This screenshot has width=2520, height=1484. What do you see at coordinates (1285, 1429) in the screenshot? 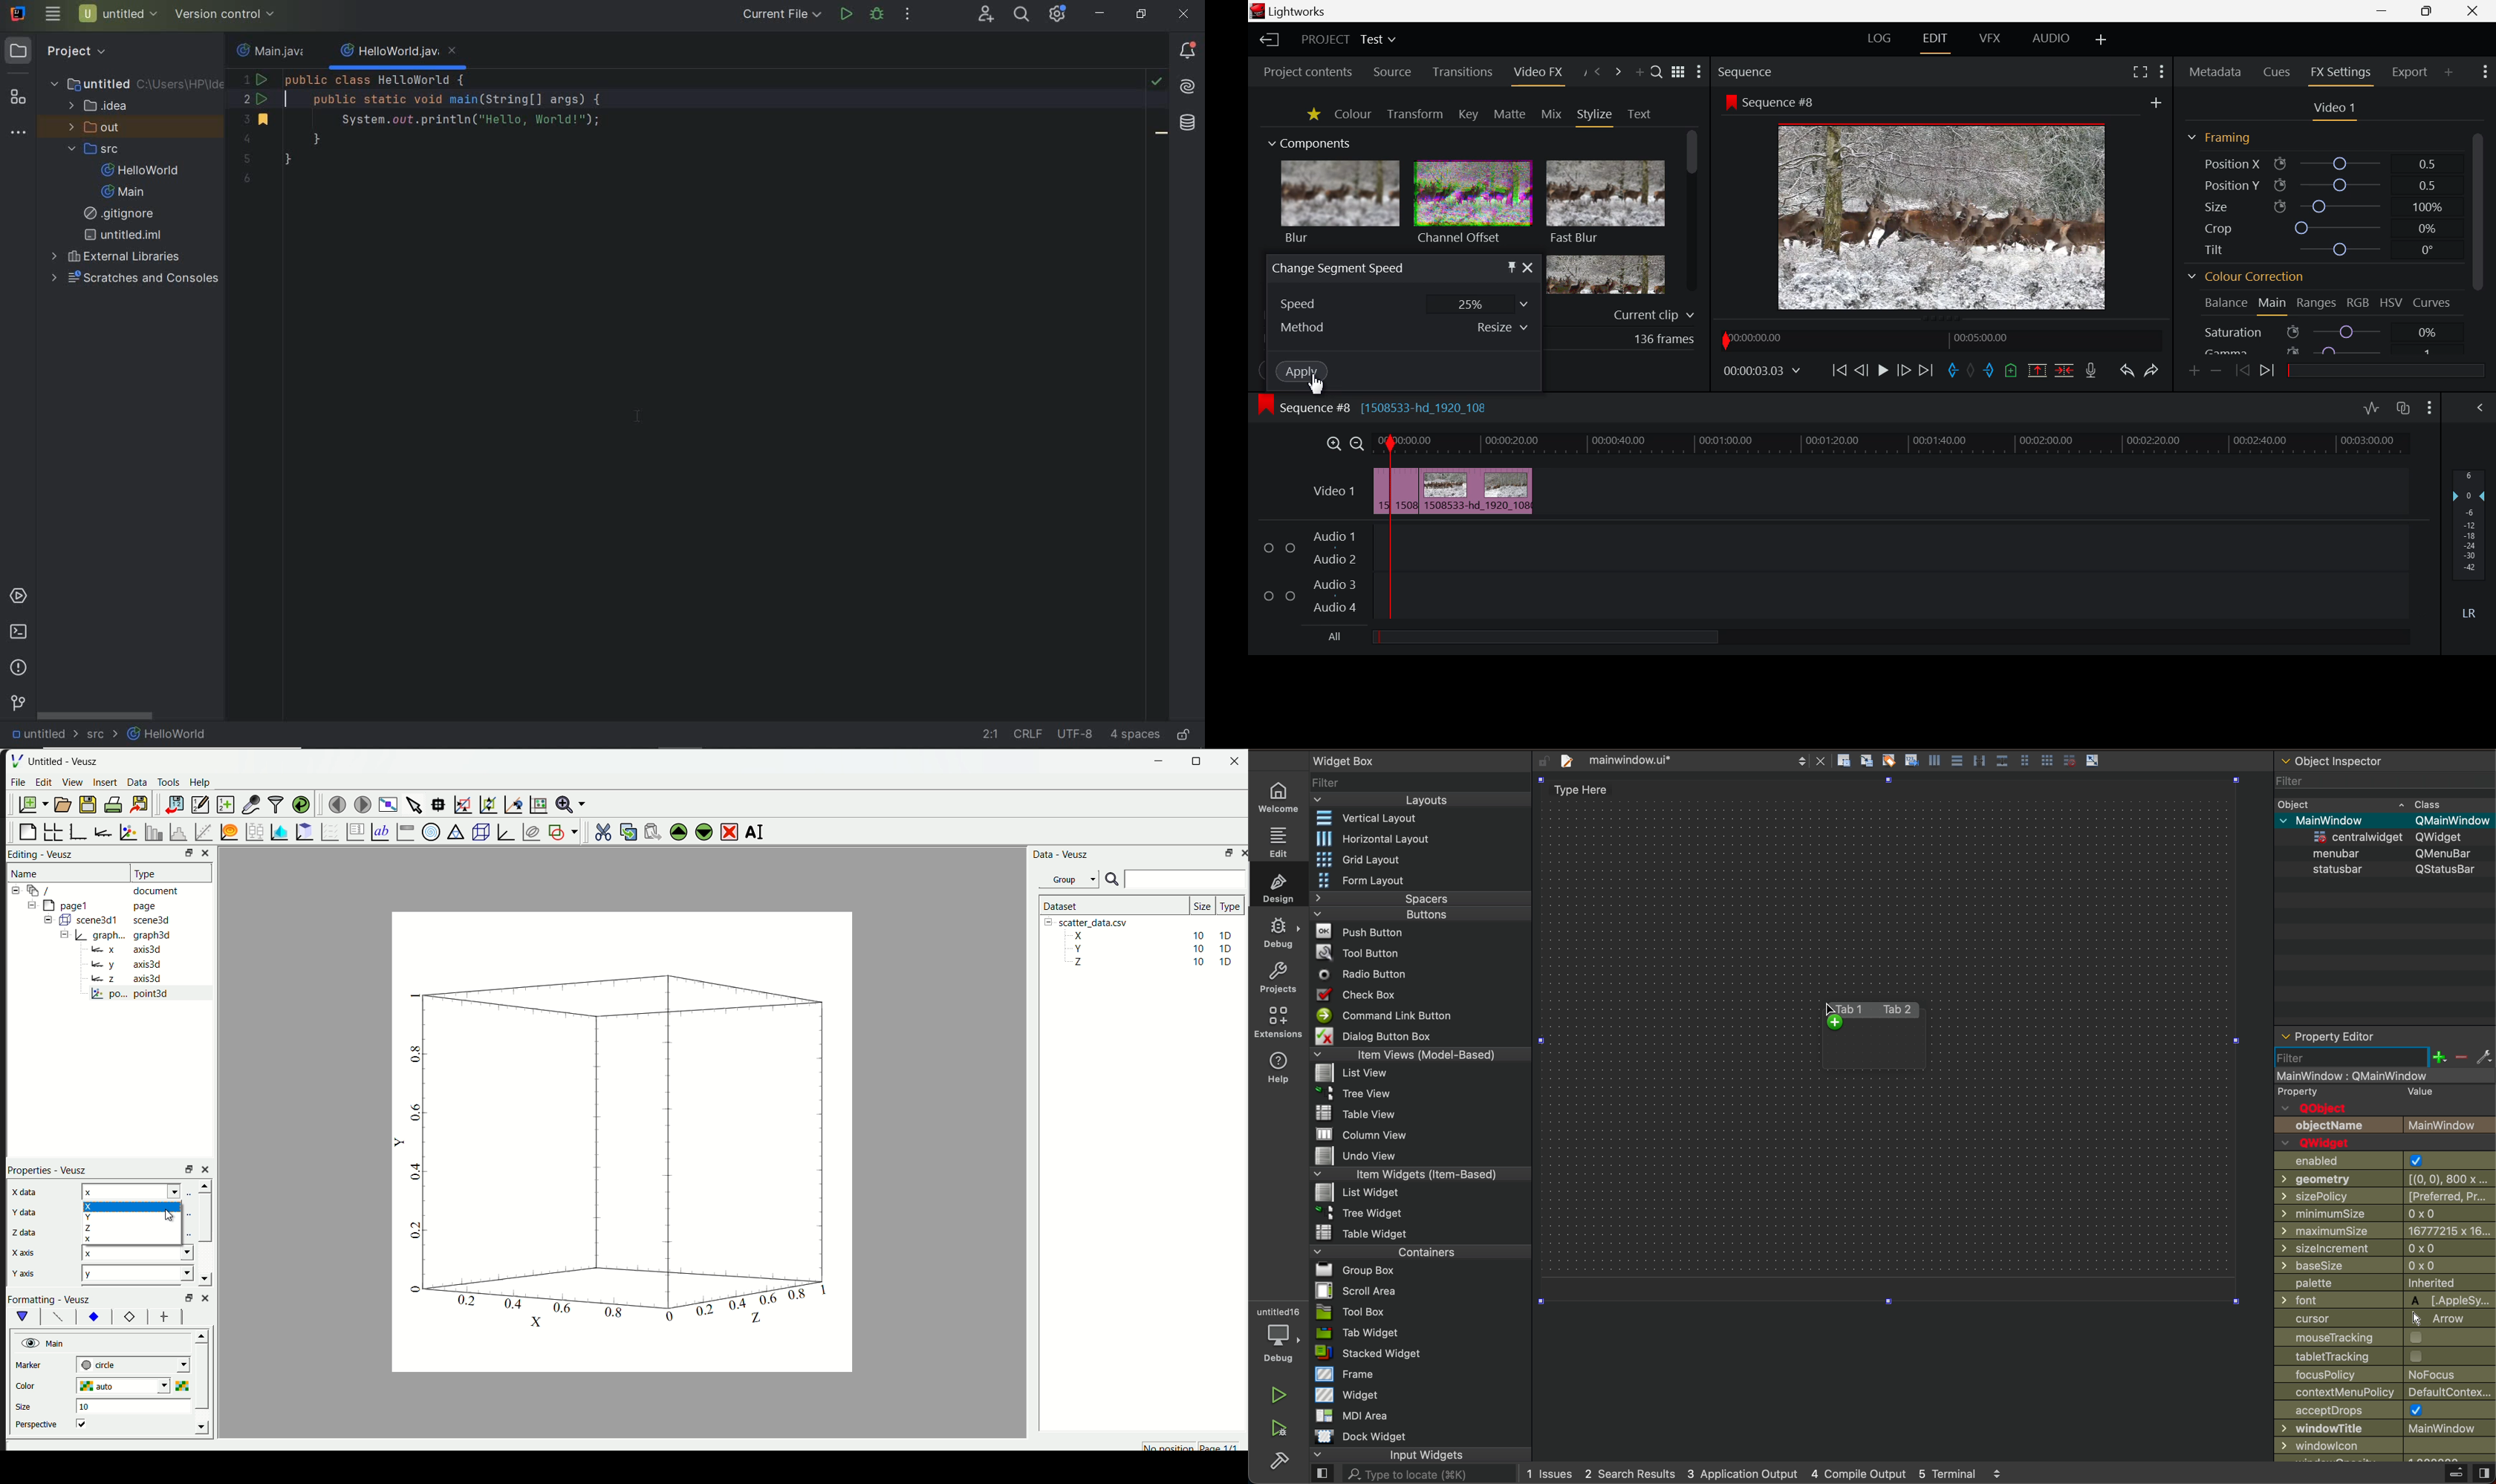
I see `run and debuh` at bounding box center [1285, 1429].